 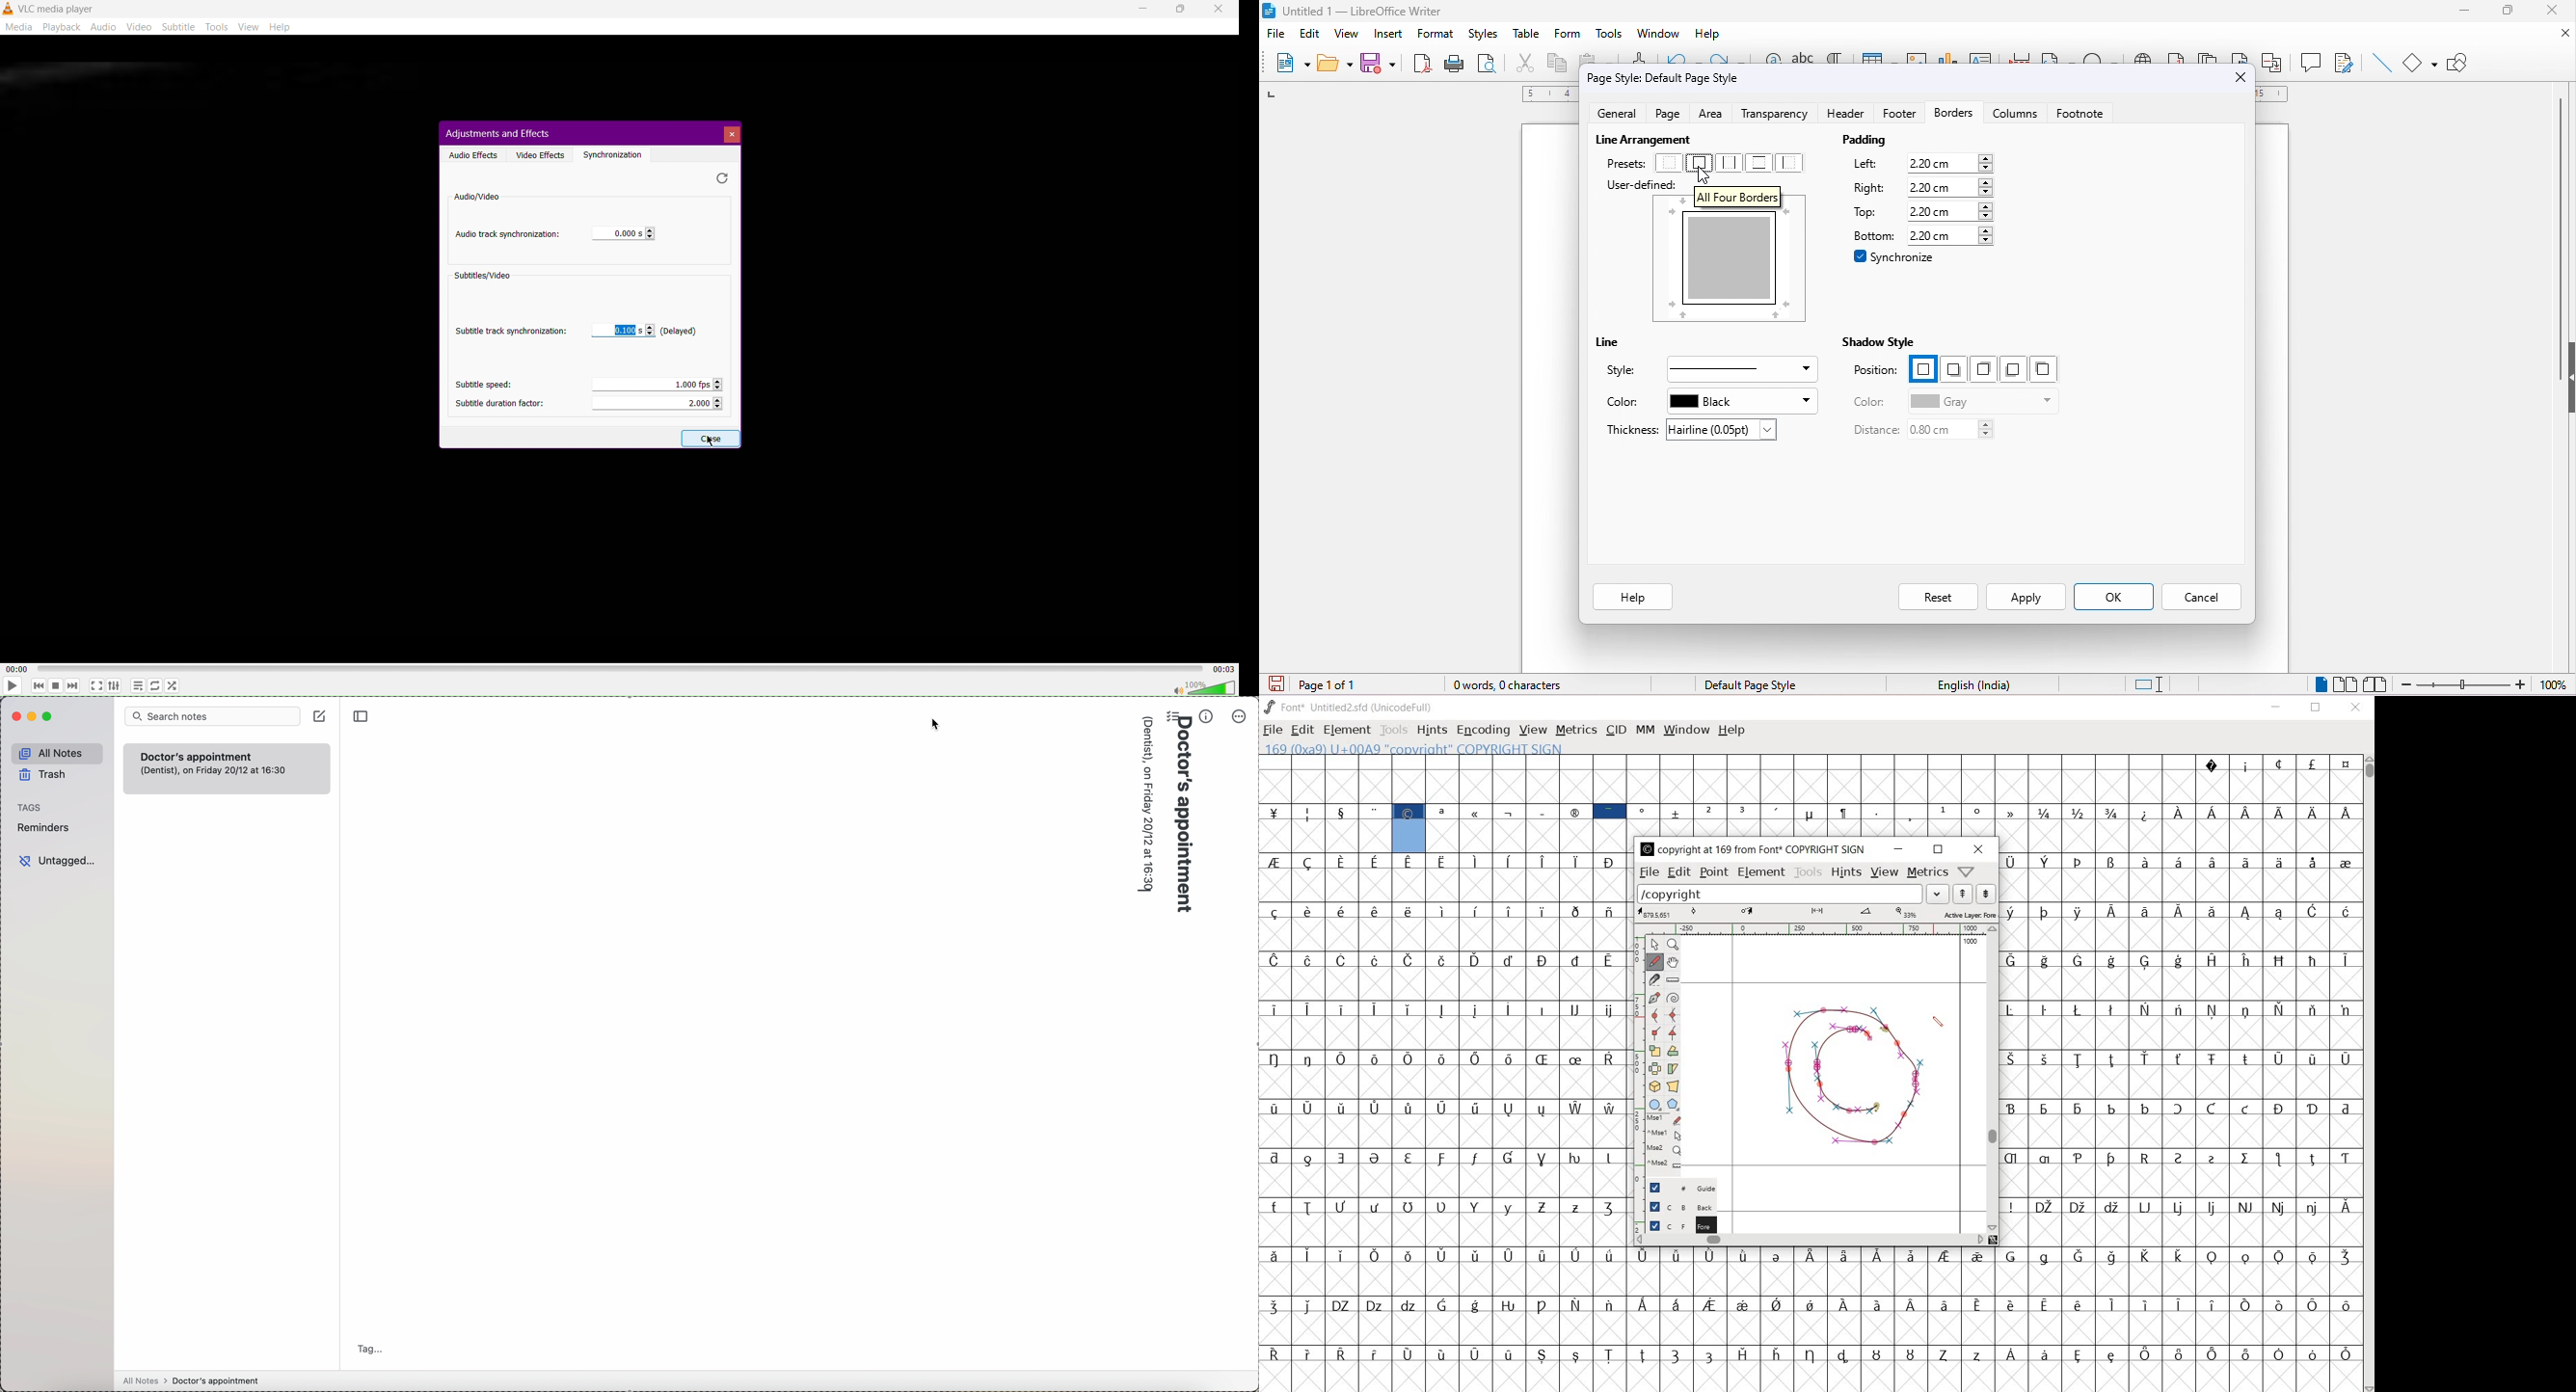 I want to click on bottom, so click(x=1871, y=234).